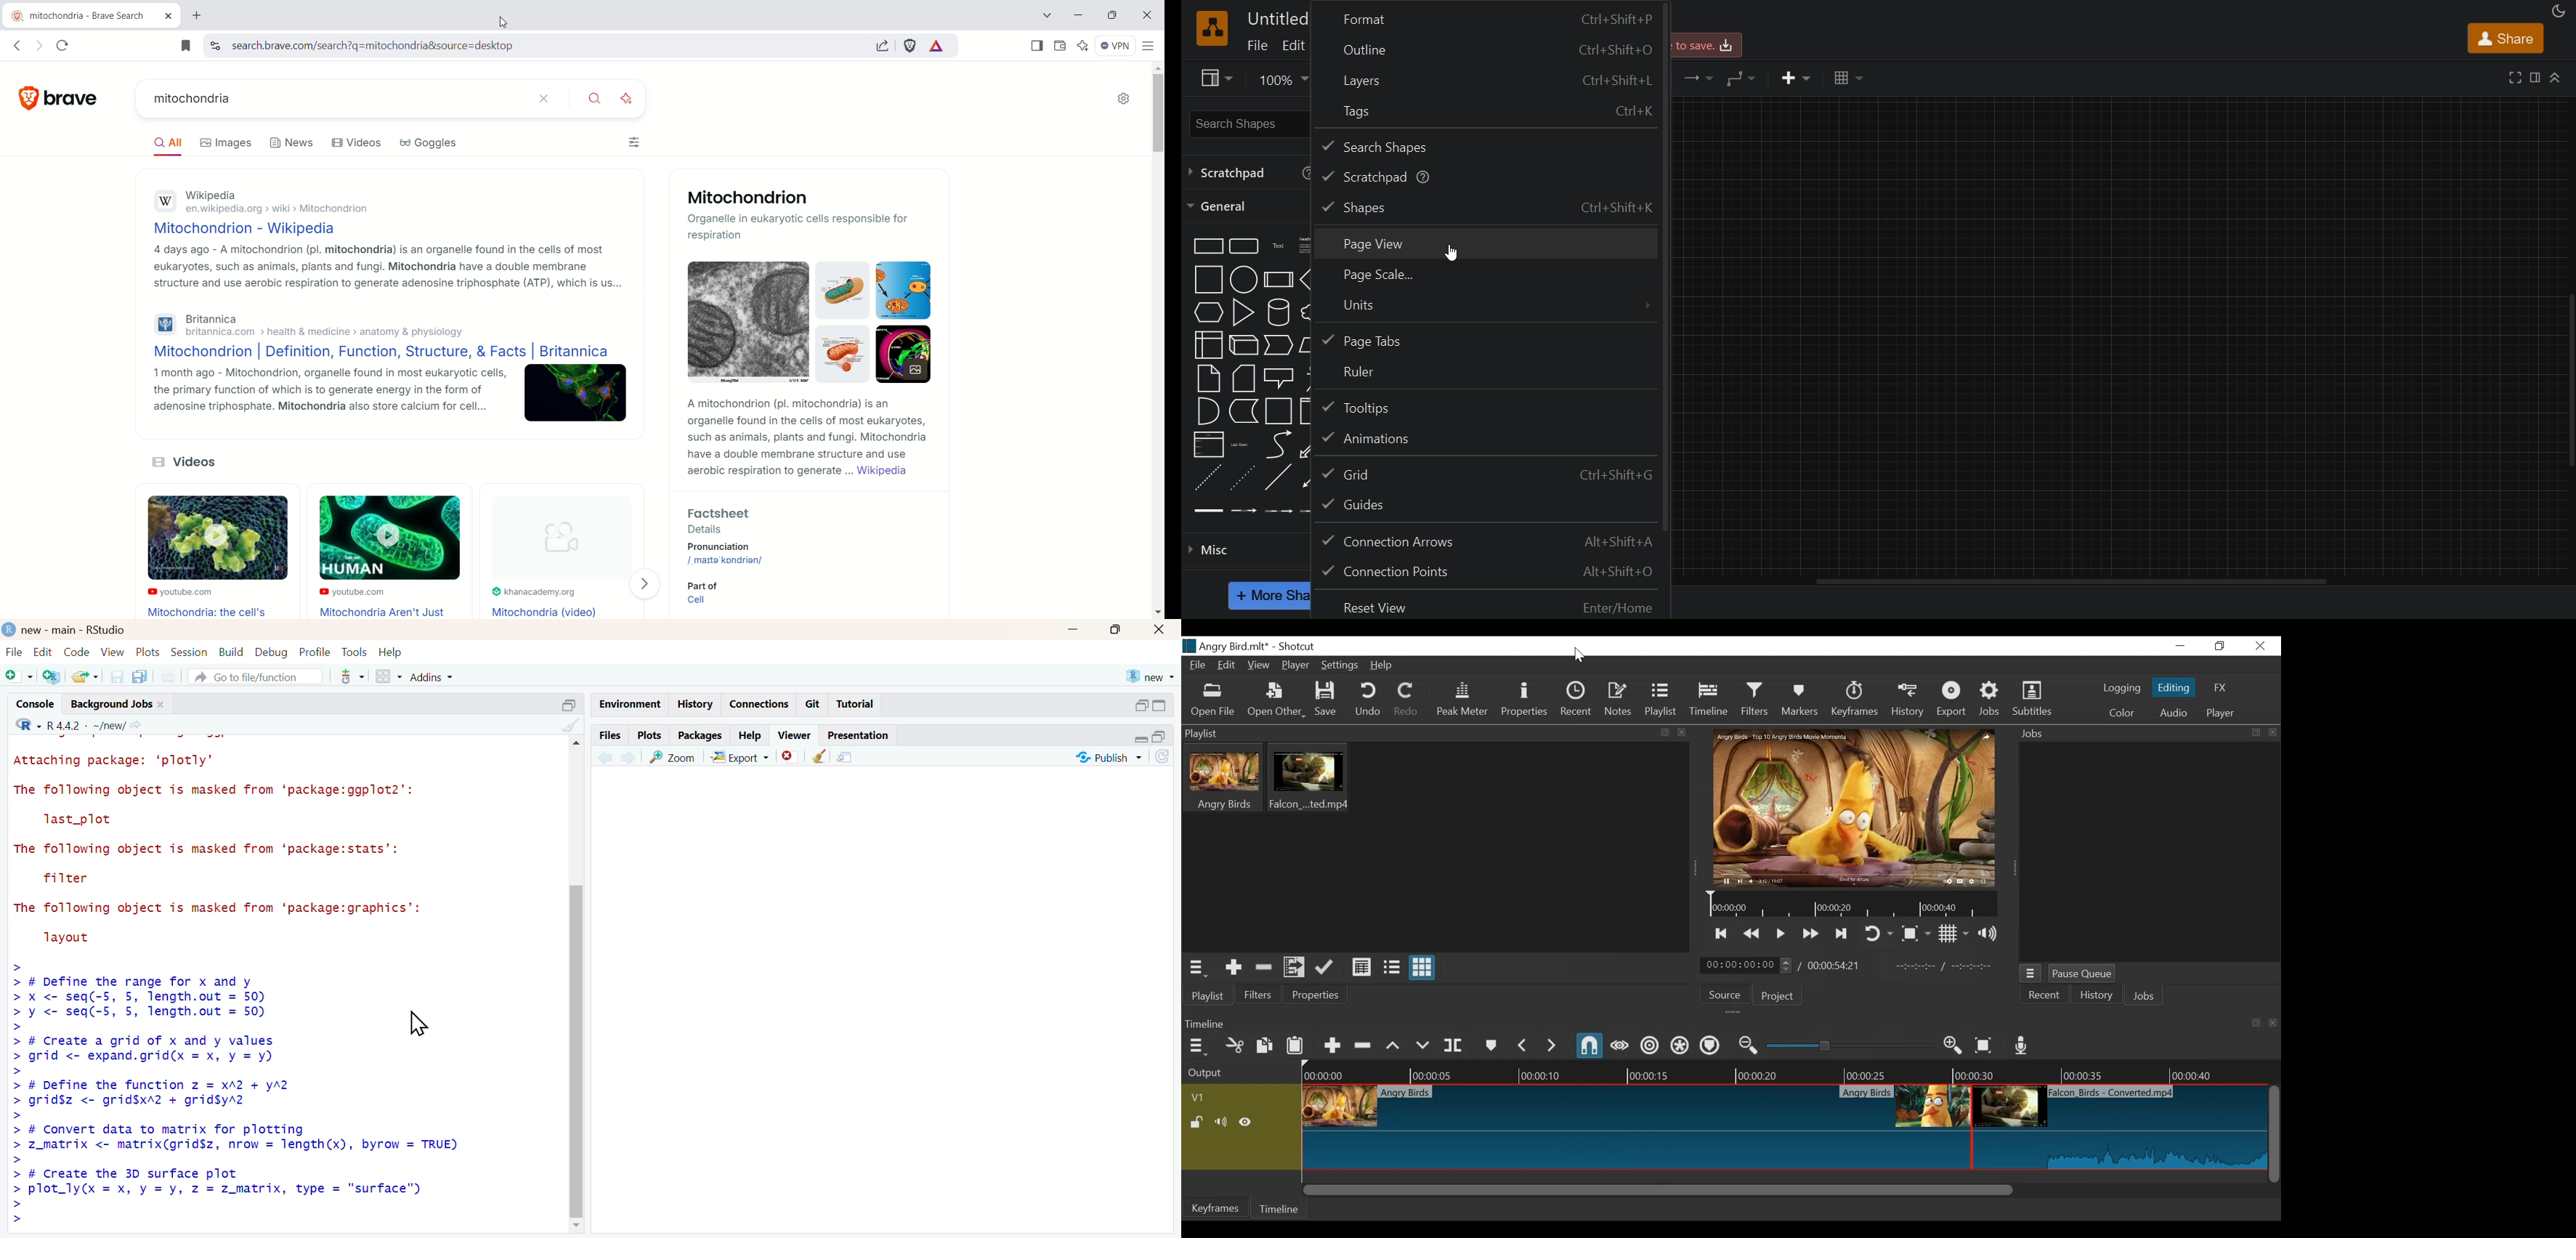 This screenshot has height=1260, width=2576. Describe the element at coordinates (2042, 994) in the screenshot. I see `Recent` at that location.